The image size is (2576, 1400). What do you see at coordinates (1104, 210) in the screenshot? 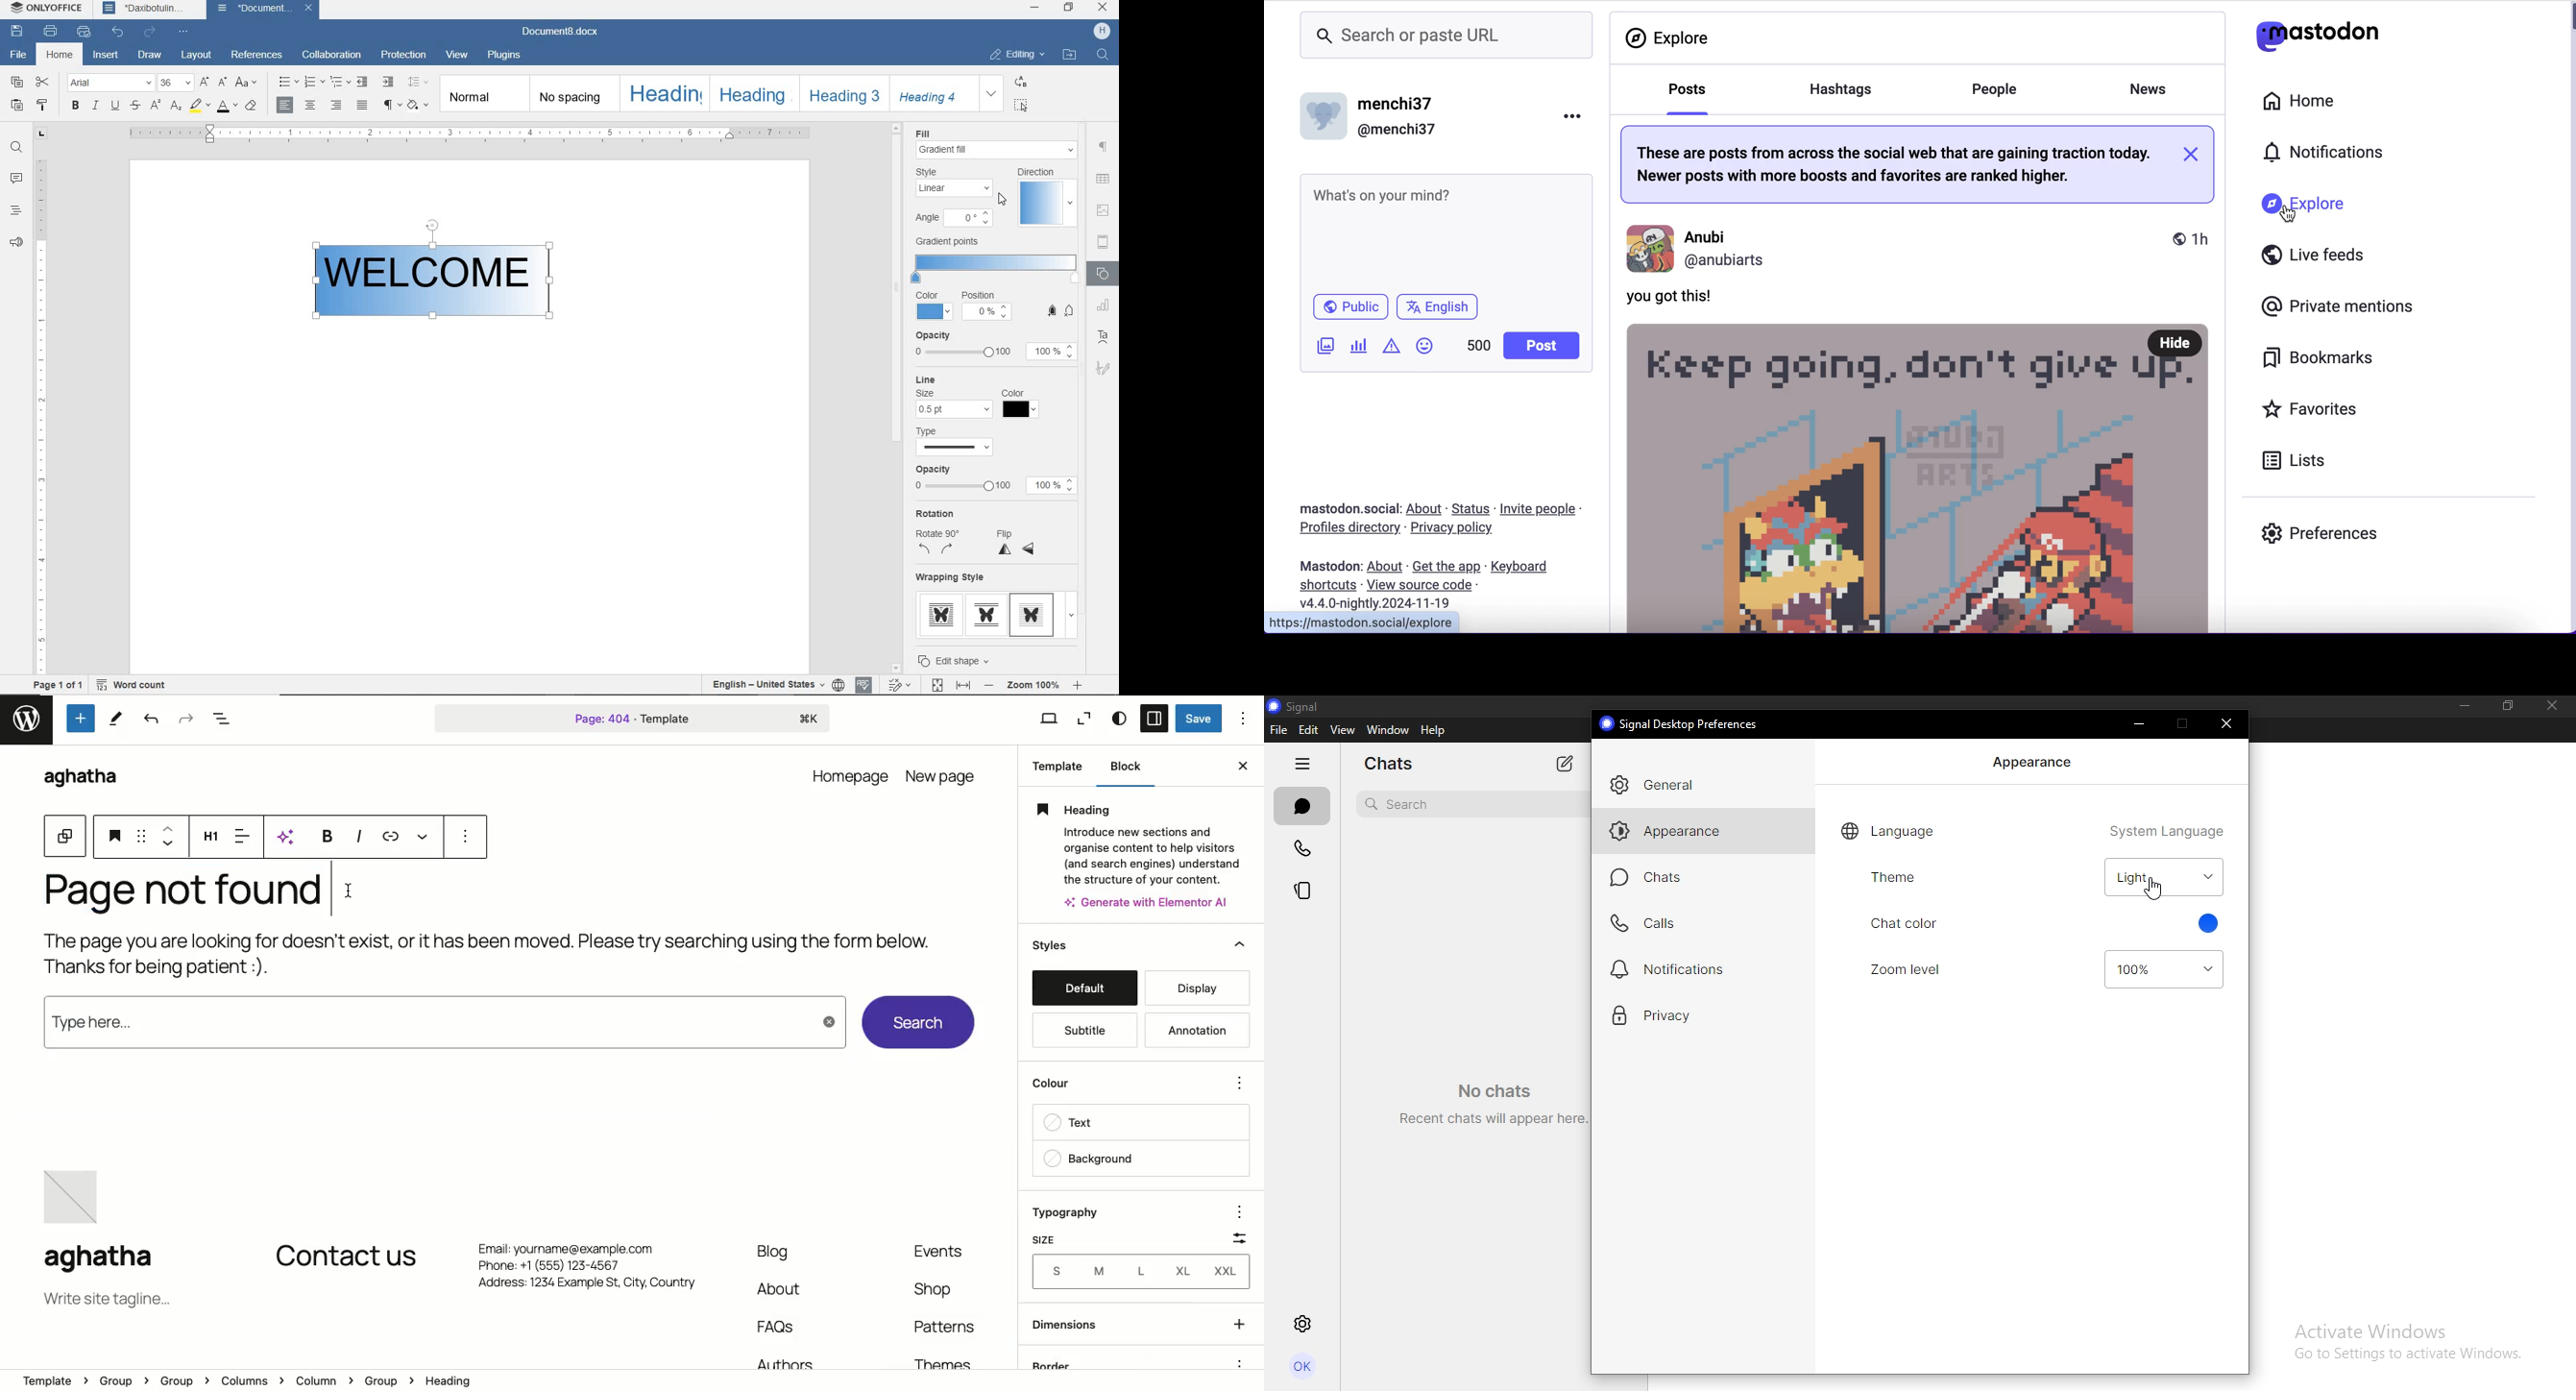
I see `IMAGE` at bounding box center [1104, 210].